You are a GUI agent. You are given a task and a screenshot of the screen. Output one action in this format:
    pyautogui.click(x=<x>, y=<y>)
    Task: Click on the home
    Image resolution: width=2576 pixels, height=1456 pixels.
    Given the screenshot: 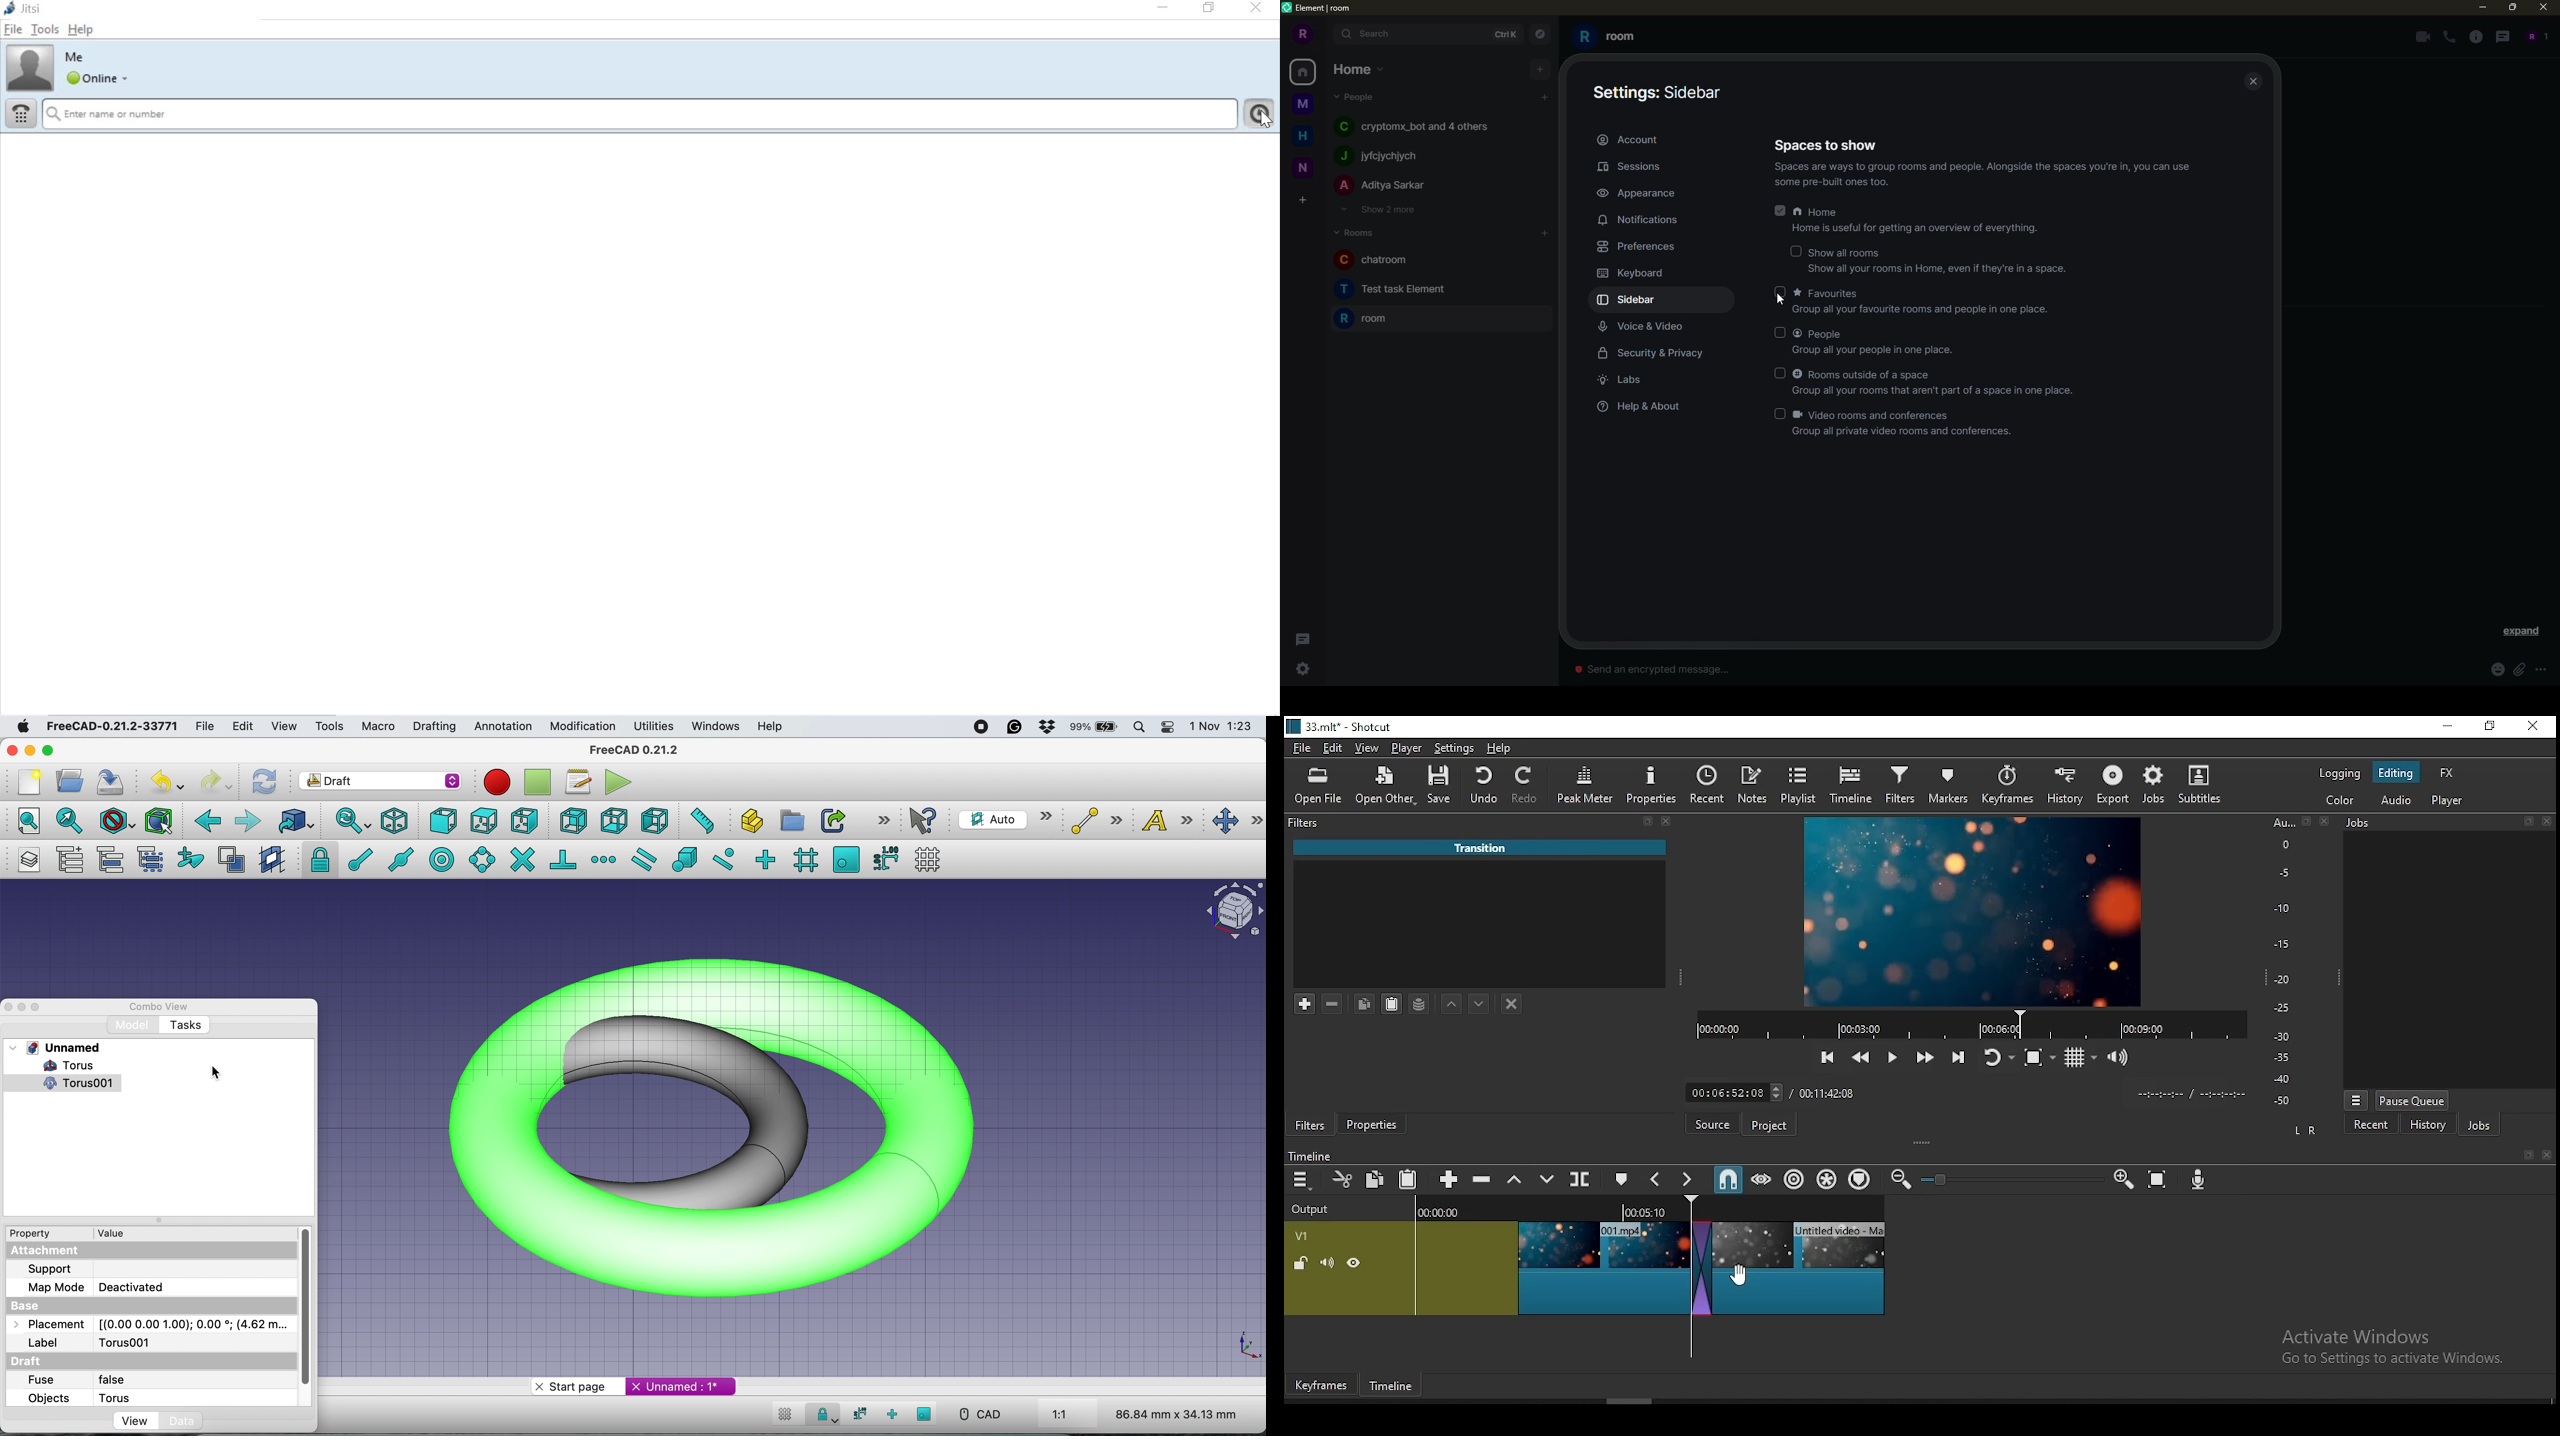 What is the action you would take?
    pyautogui.click(x=1357, y=69)
    